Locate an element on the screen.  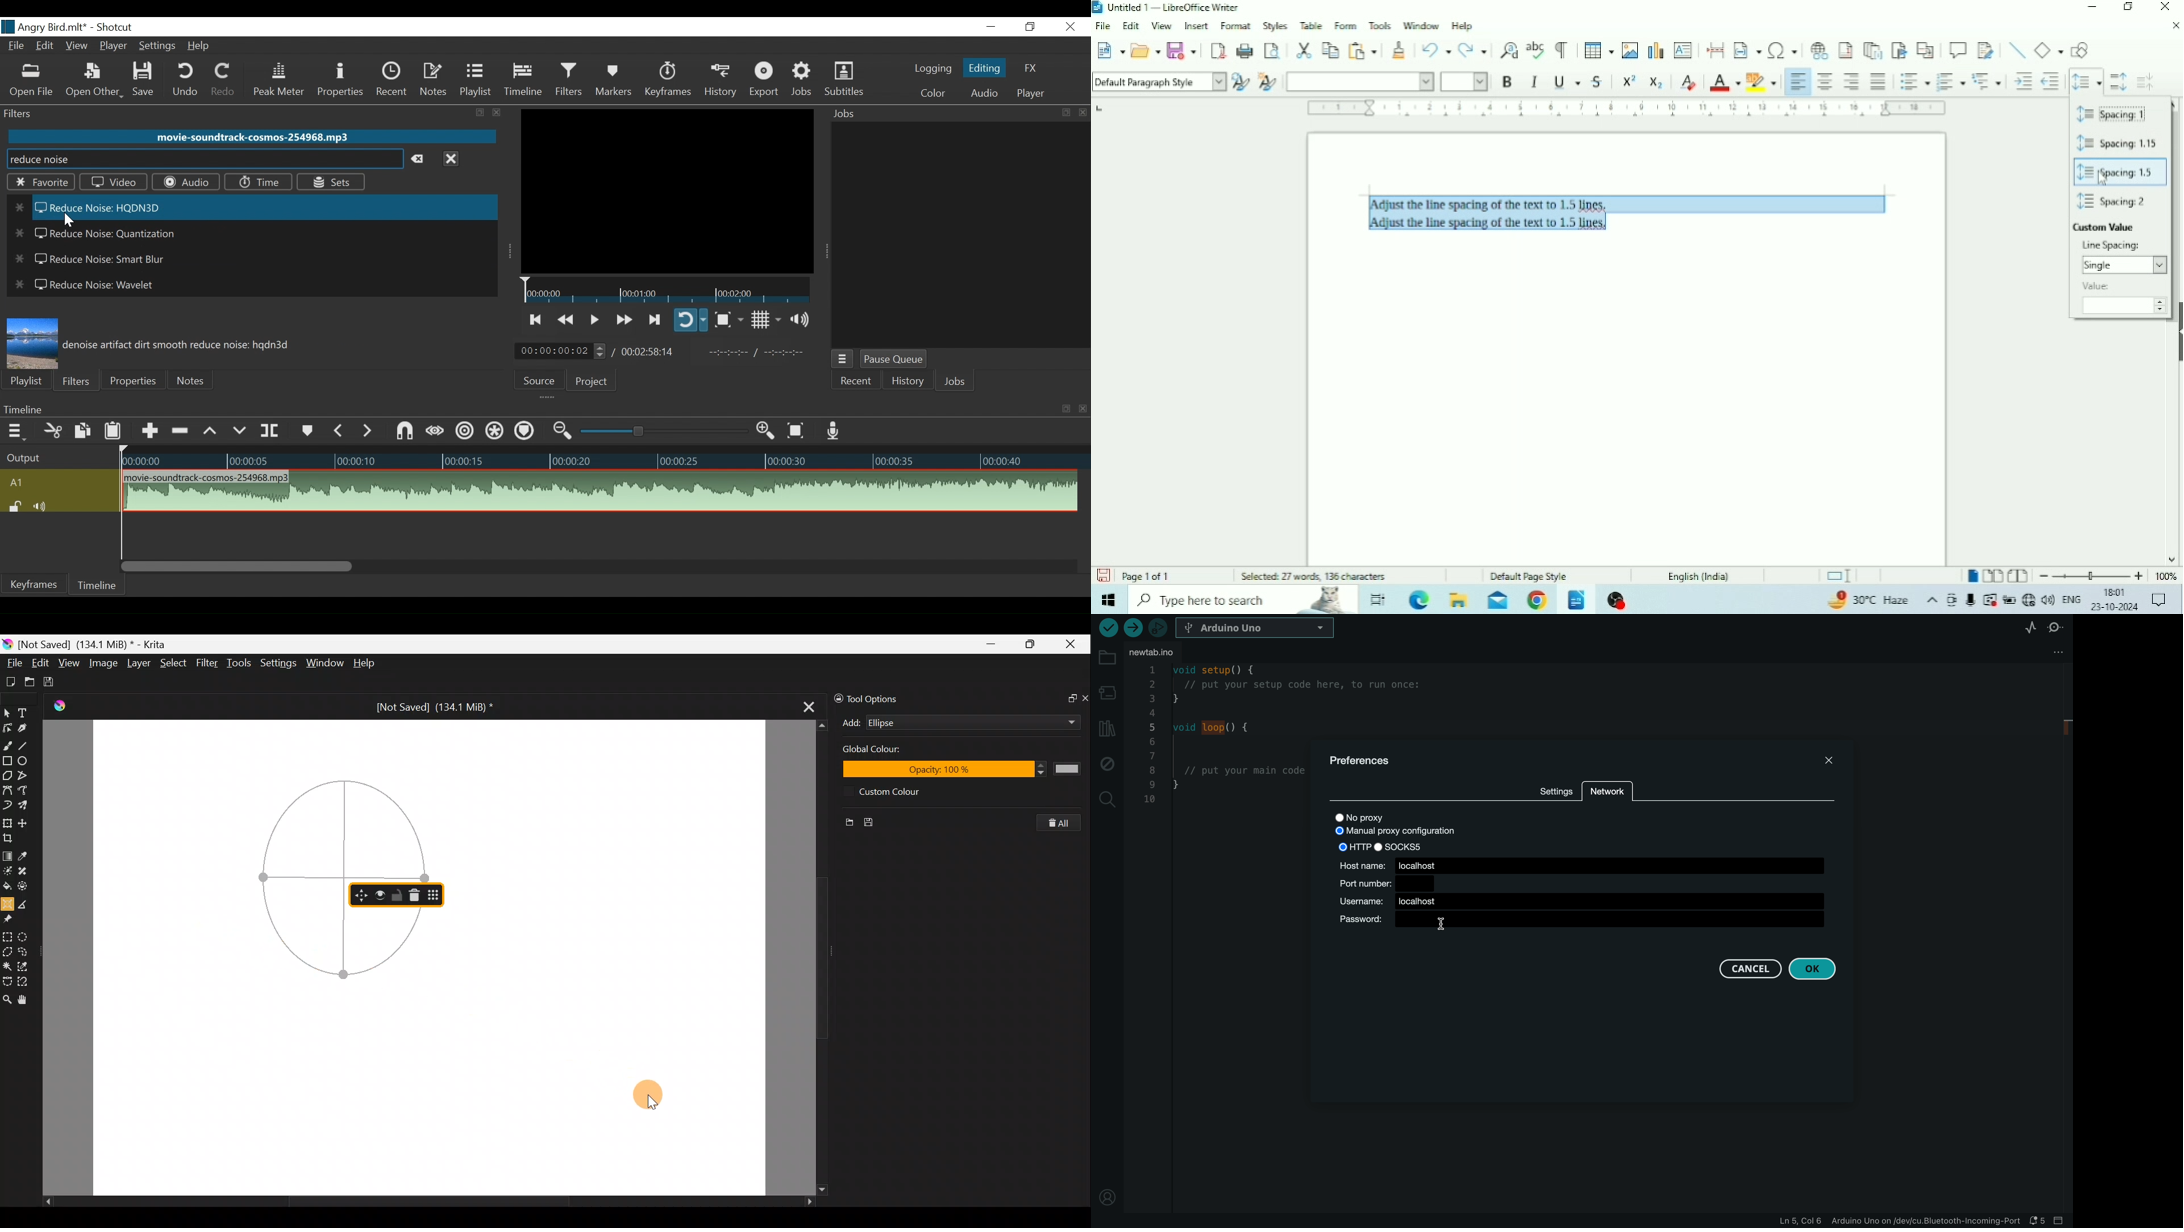
Save is located at coordinates (871, 820).